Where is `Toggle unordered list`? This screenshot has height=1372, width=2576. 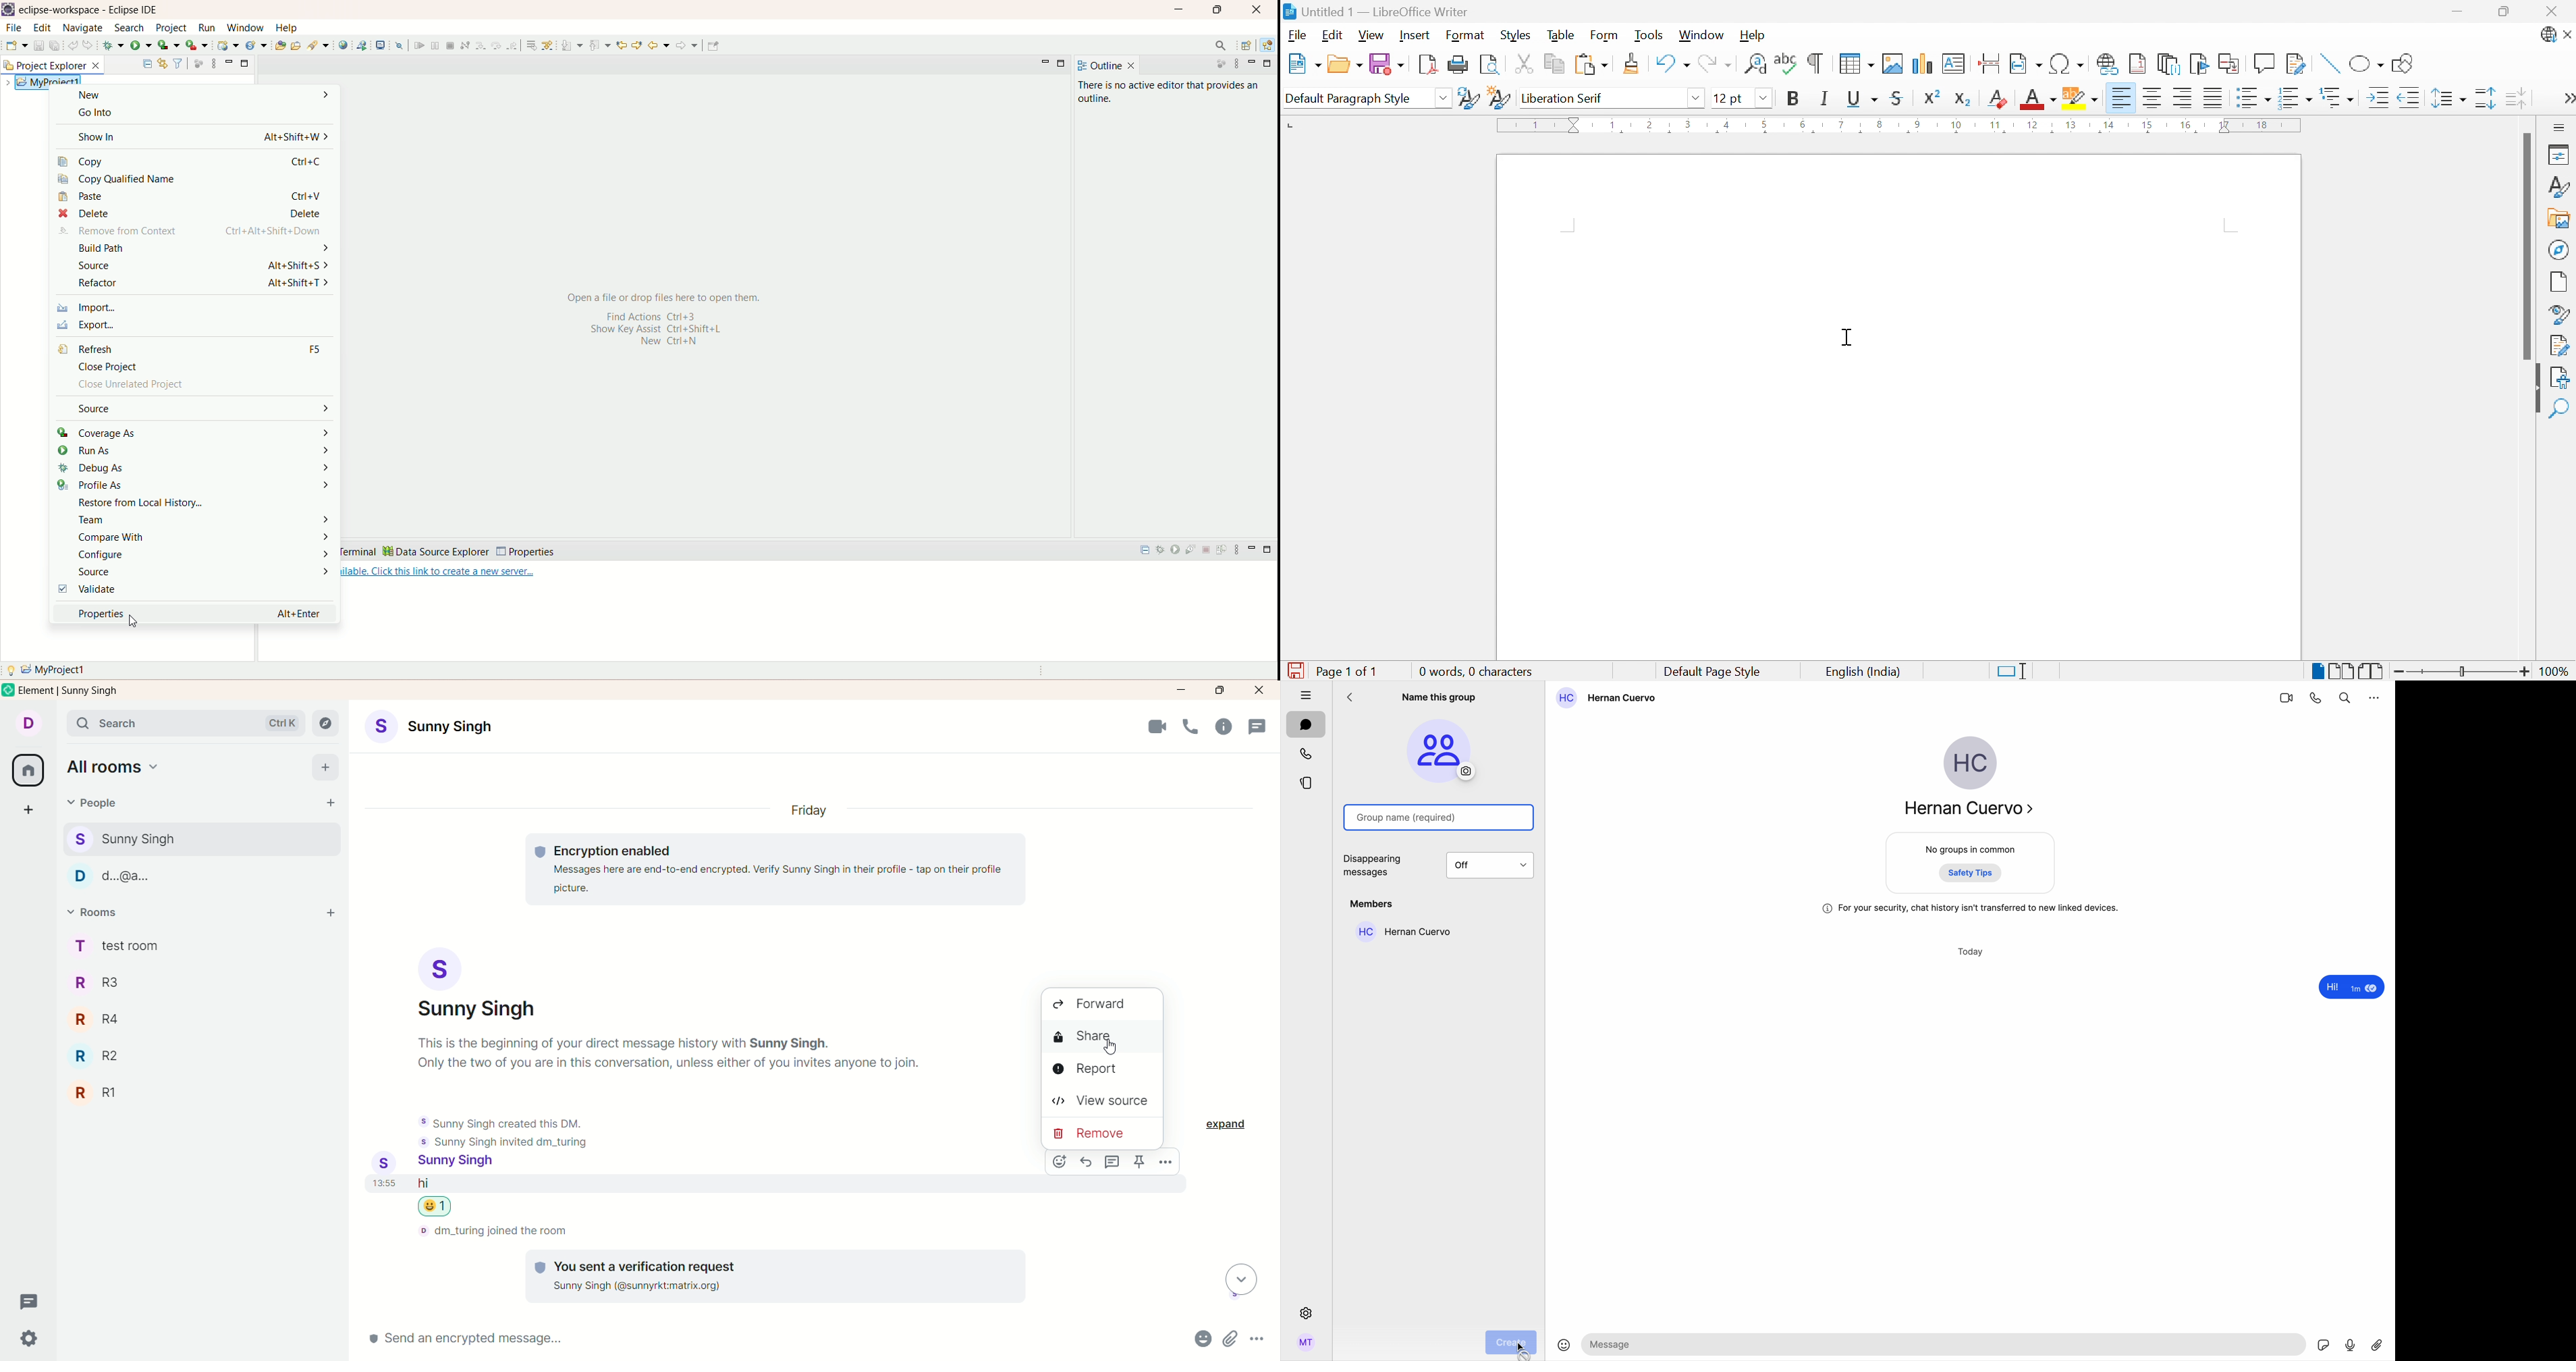
Toggle unordered list is located at coordinates (2255, 100).